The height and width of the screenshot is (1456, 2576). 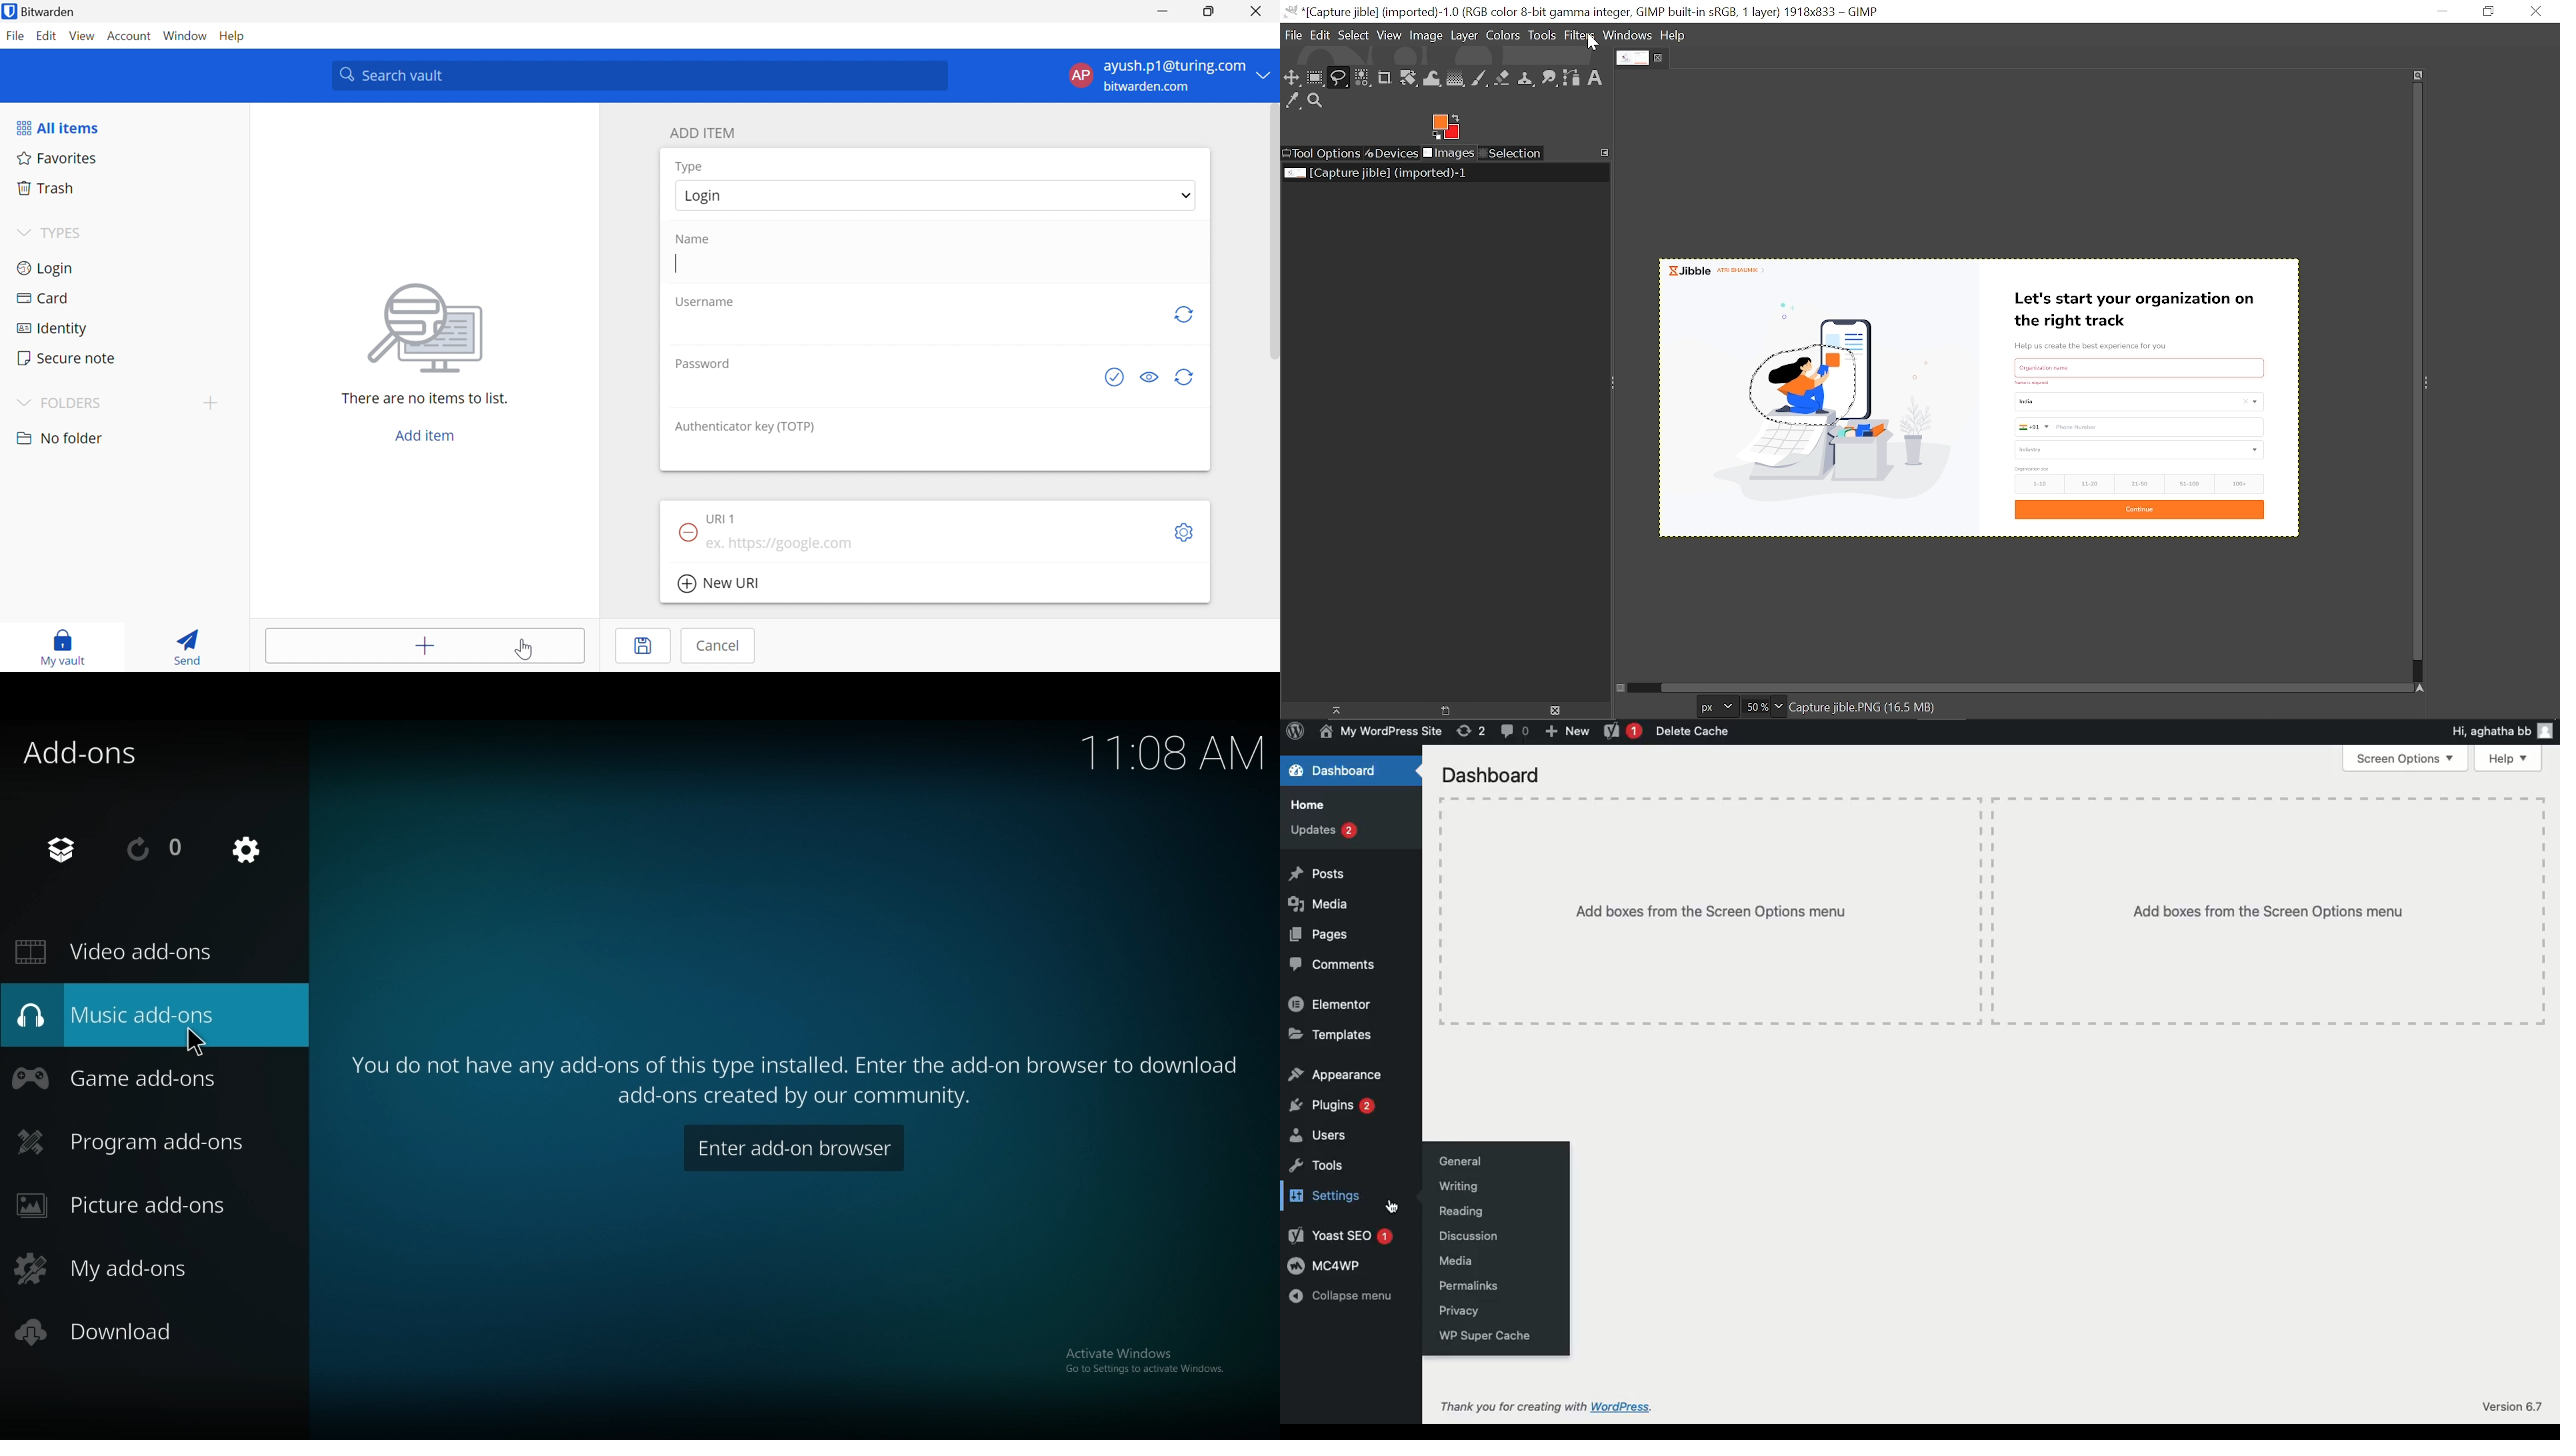 I want to click on Delete cache, so click(x=1693, y=731).